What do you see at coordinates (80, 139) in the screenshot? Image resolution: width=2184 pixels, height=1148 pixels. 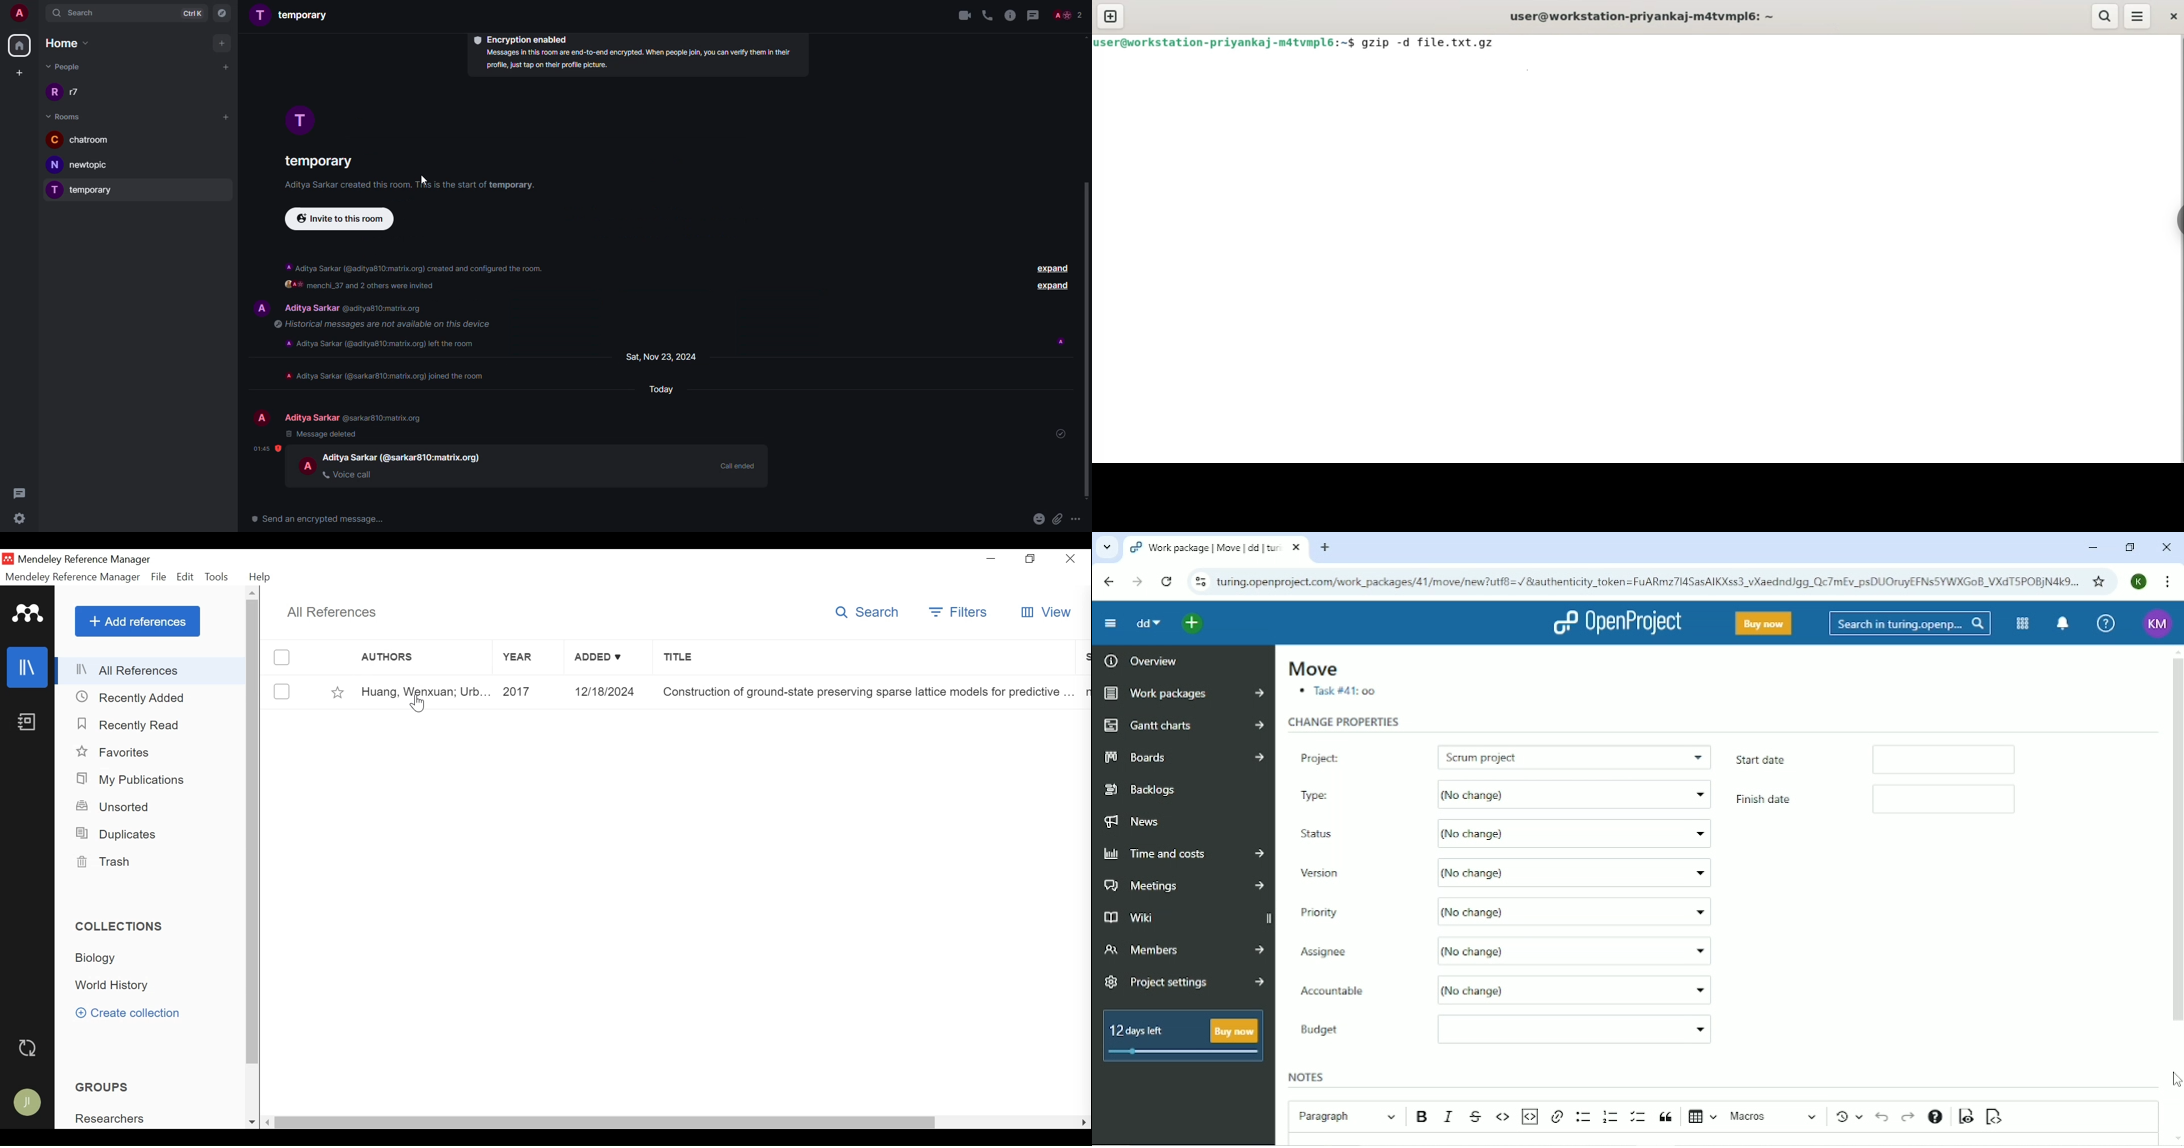 I see `room` at bounding box center [80, 139].